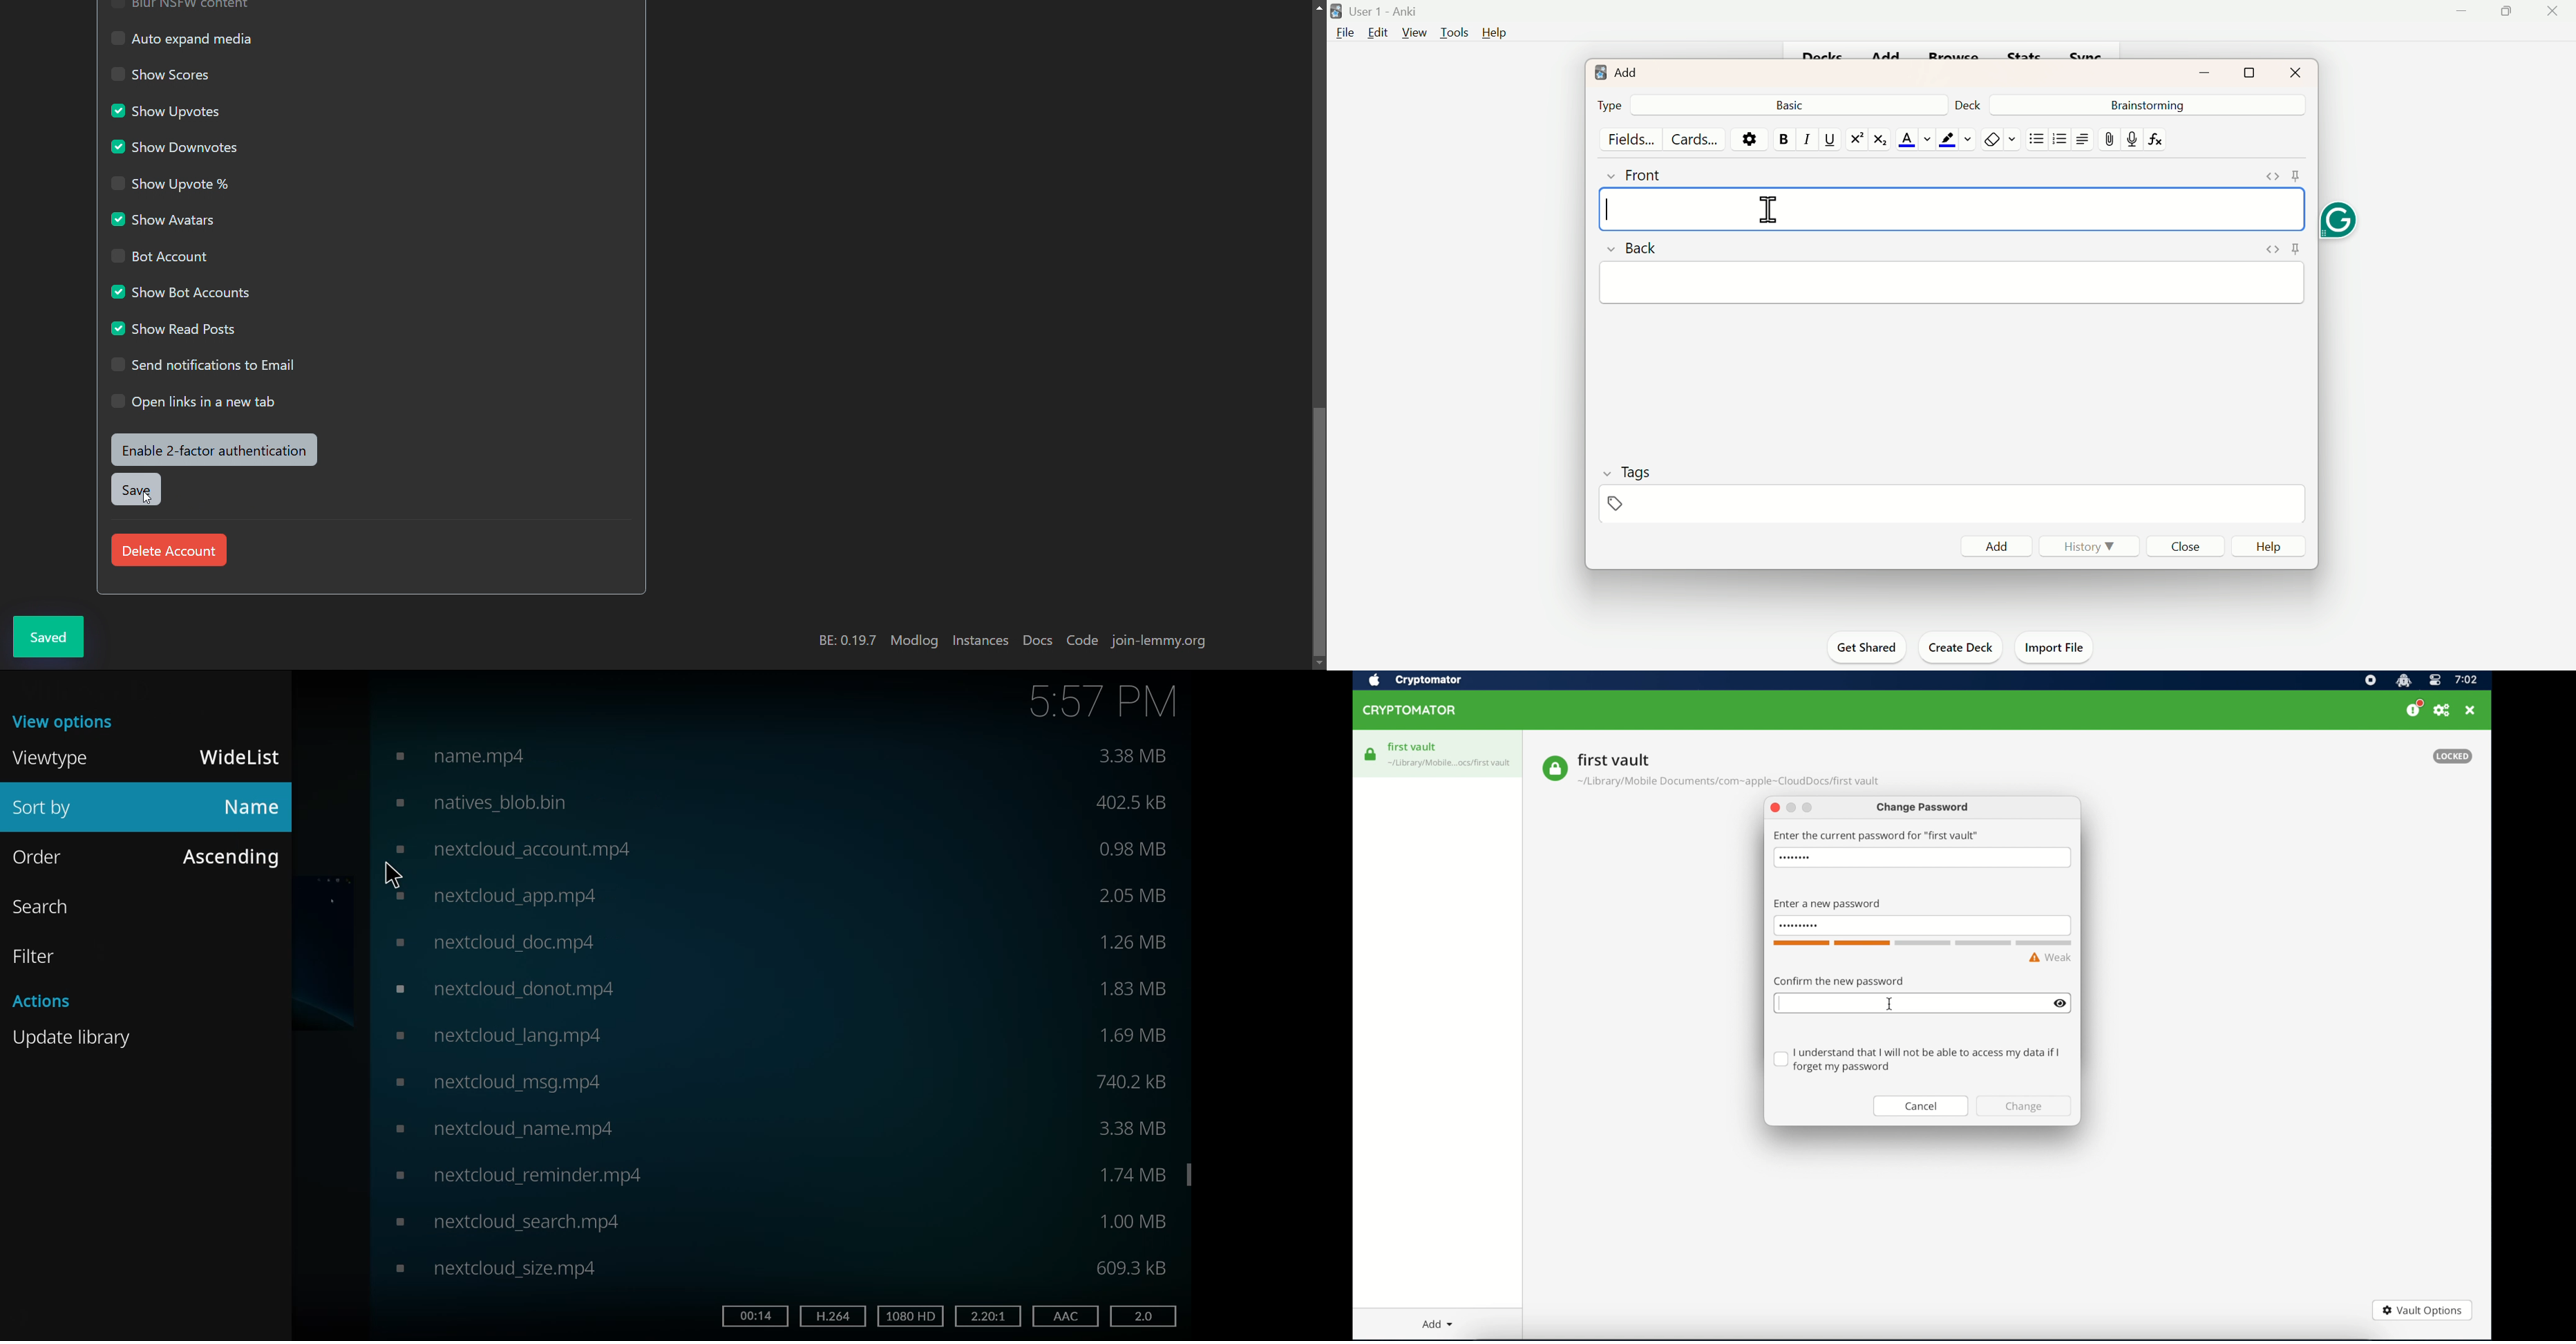 The height and width of the screenshot is (1344, 2576). I want to click on scrollbar moved, so click(1321, 331).